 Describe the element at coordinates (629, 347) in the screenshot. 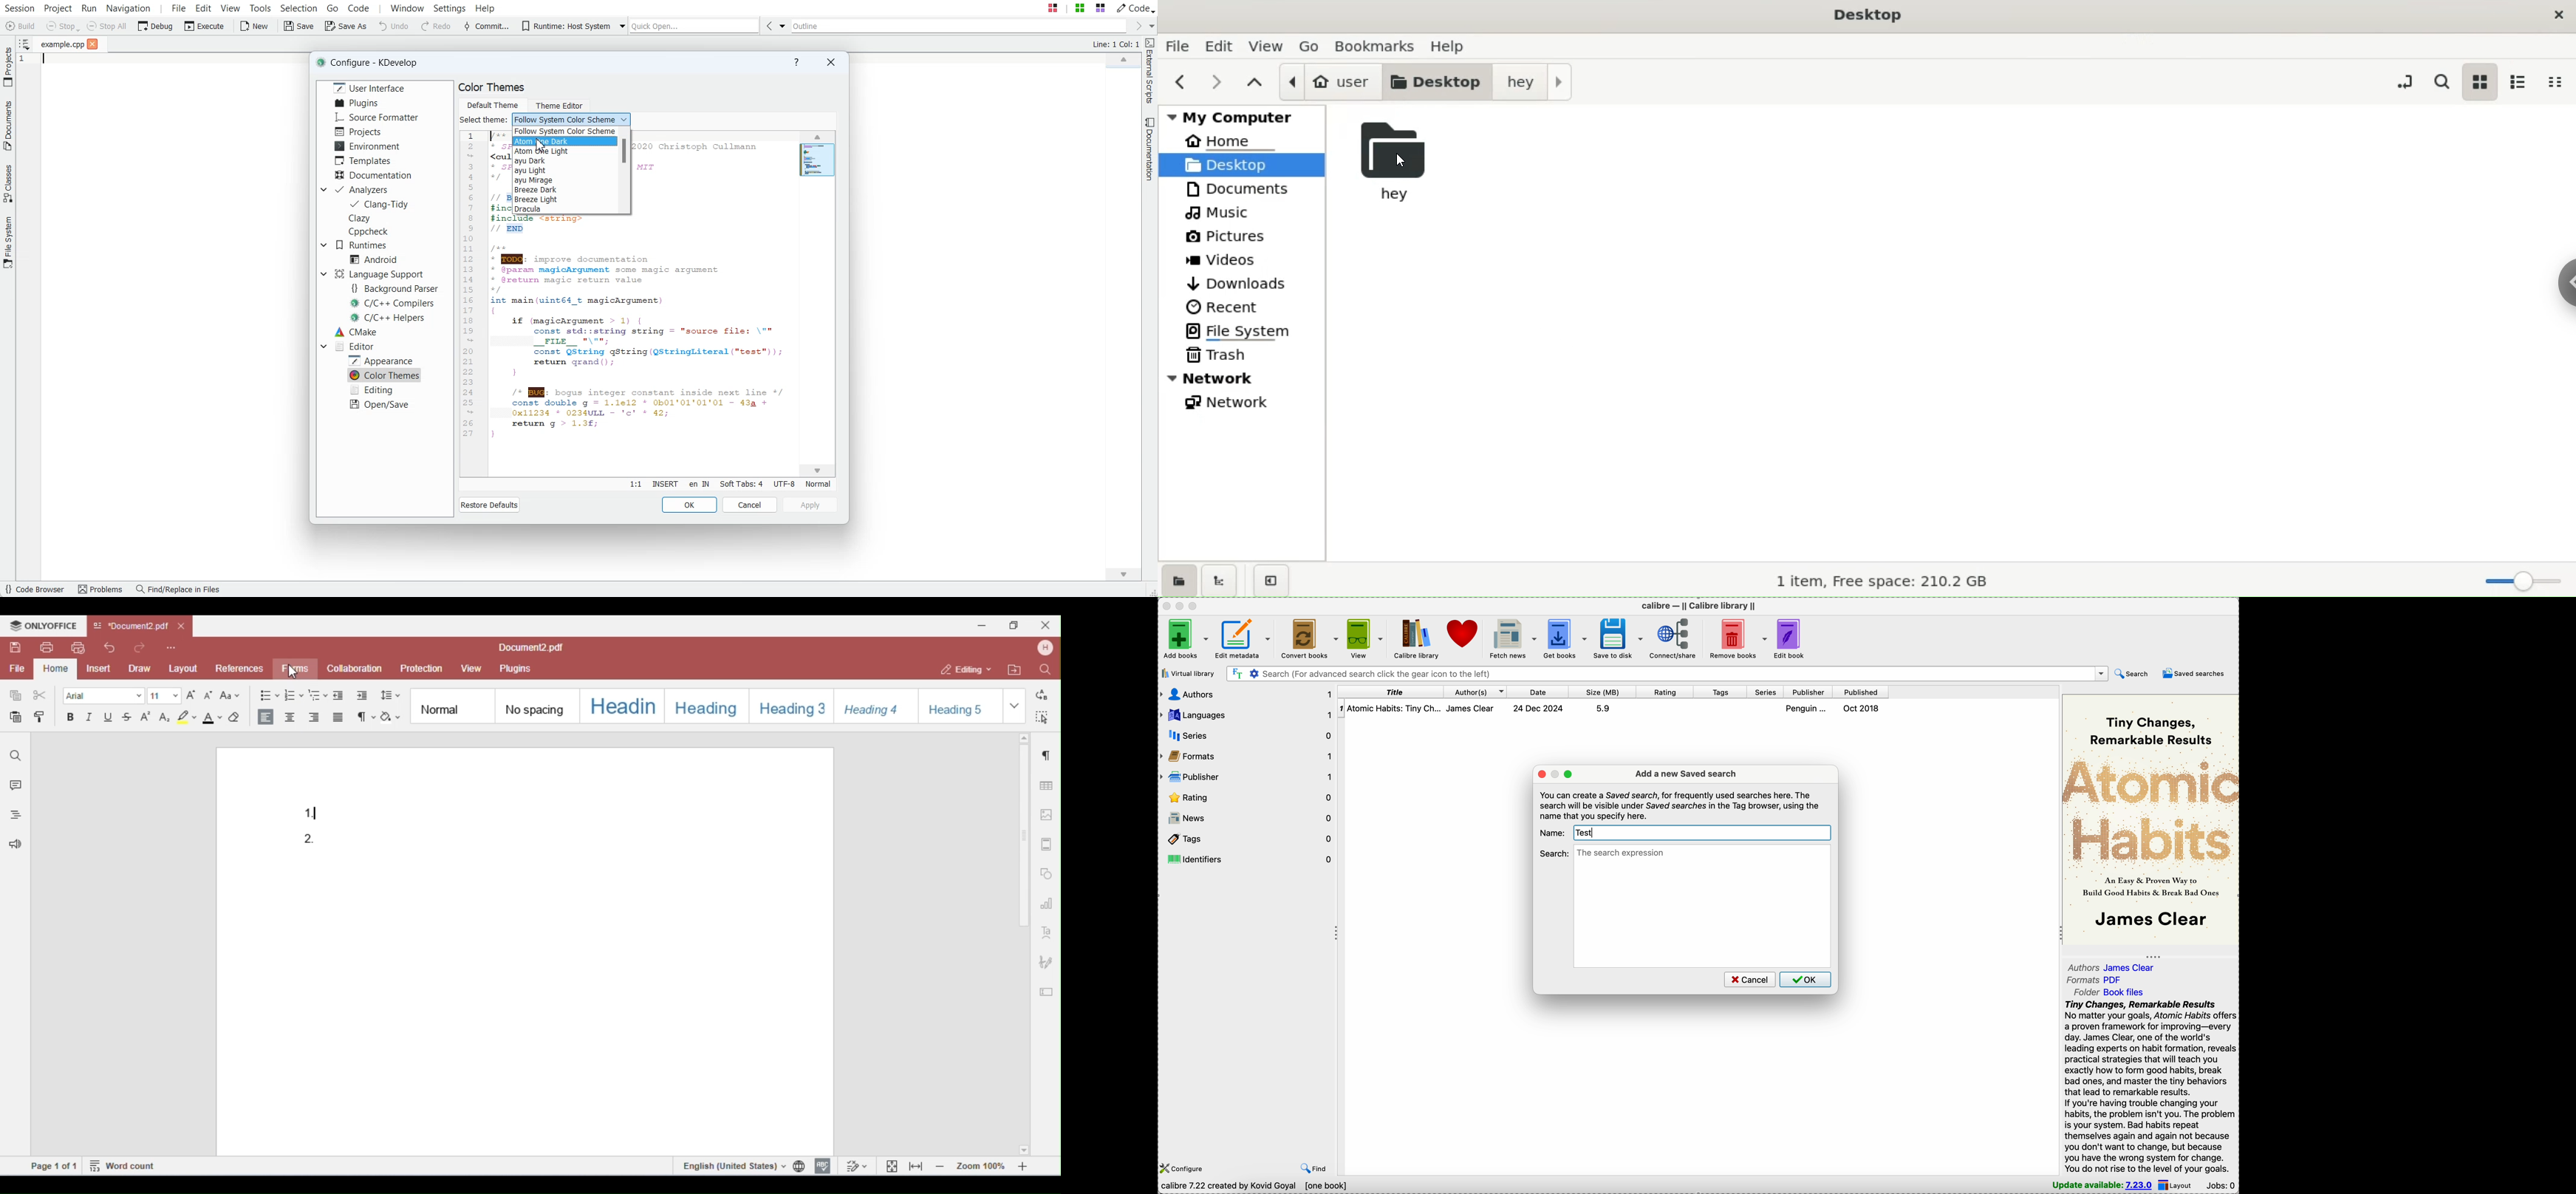

I see `Text` at that location.